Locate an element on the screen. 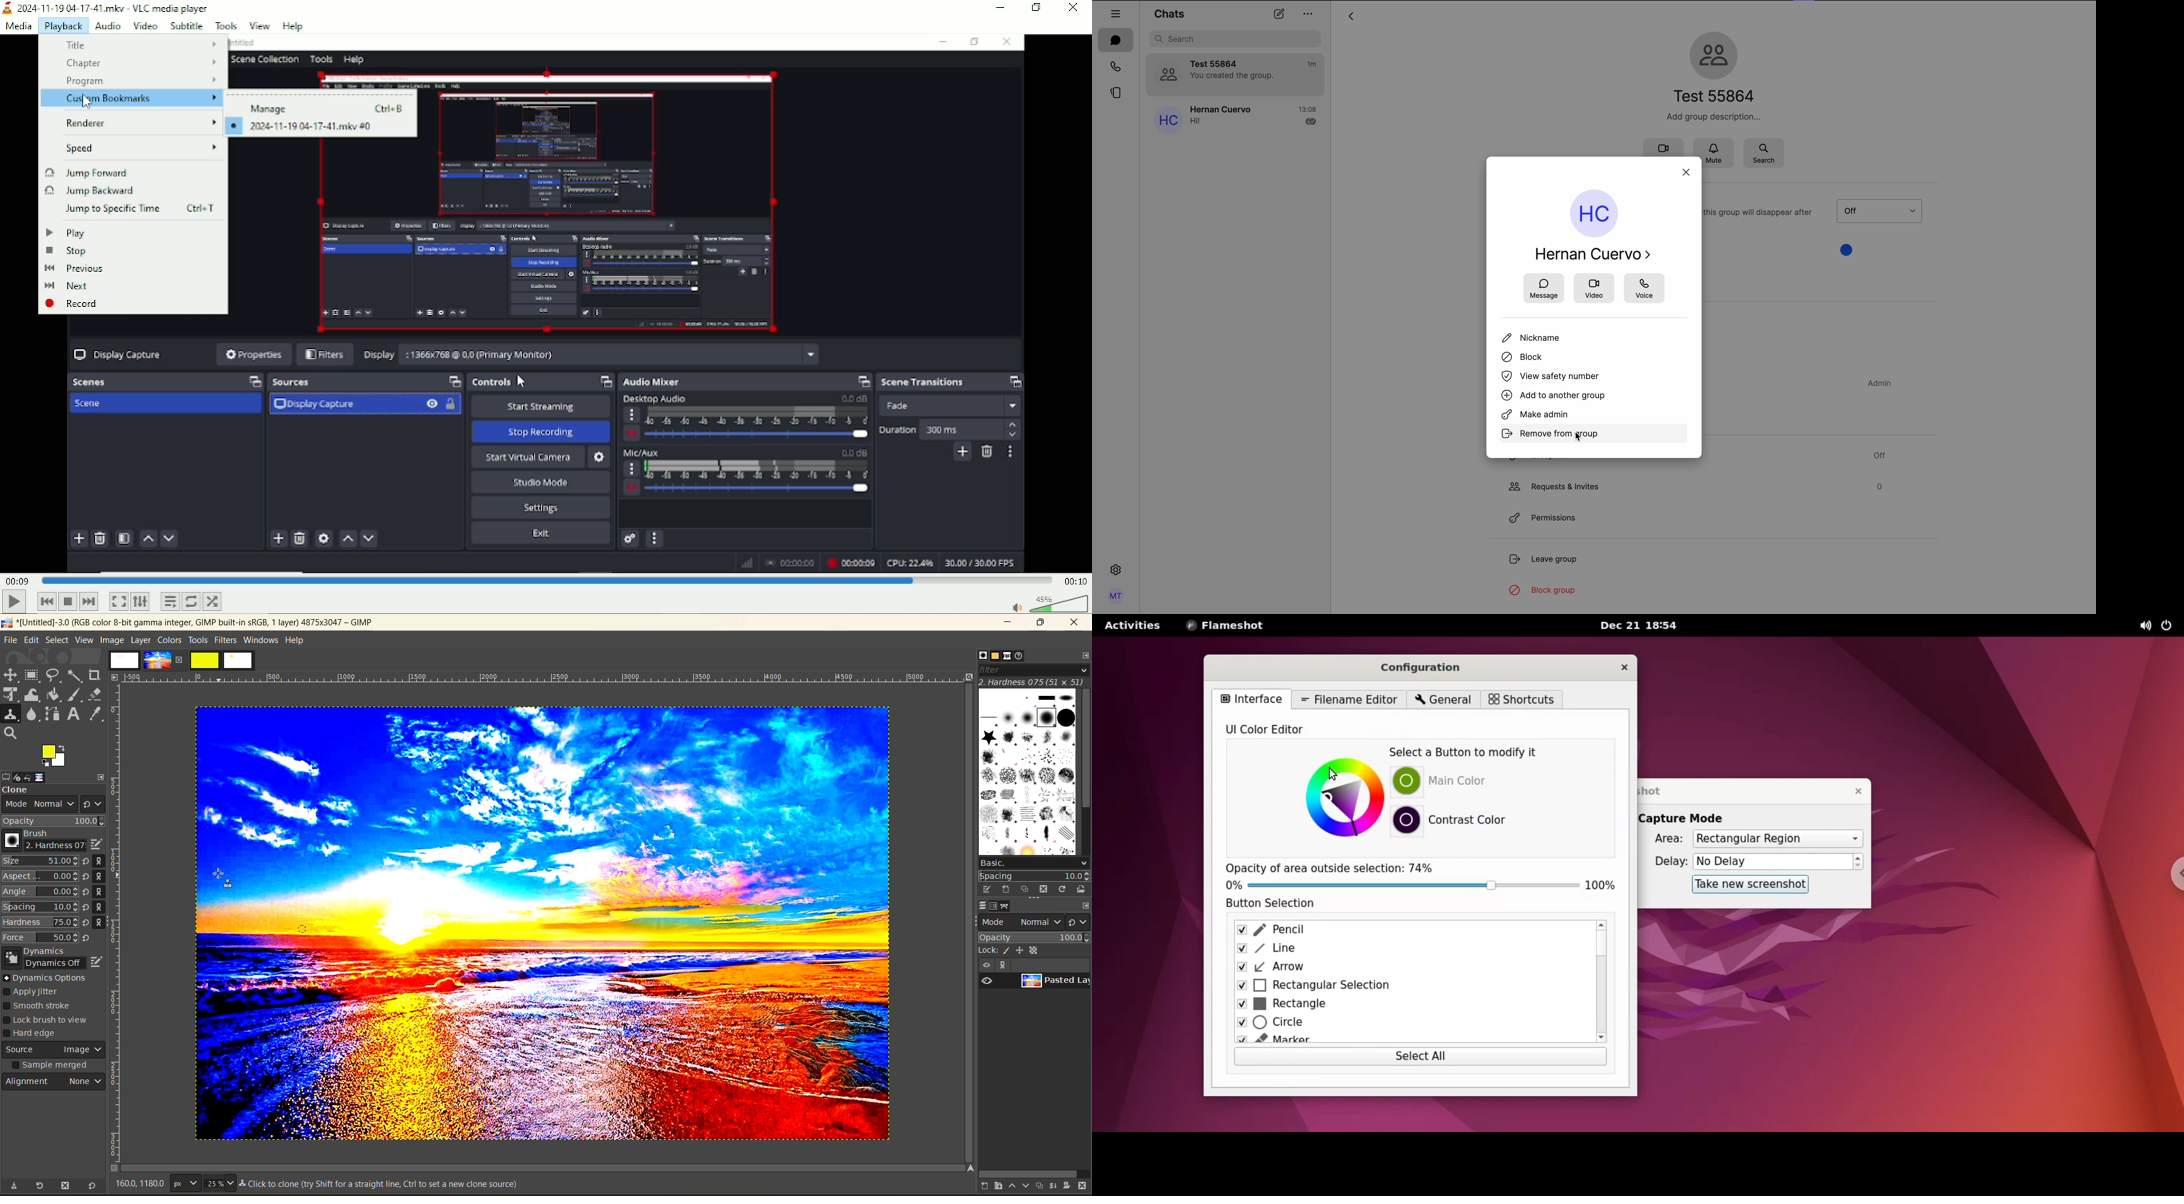 The width and height of the screenshot is (2184, 1204). patterns is located at coordinates (994, 657).